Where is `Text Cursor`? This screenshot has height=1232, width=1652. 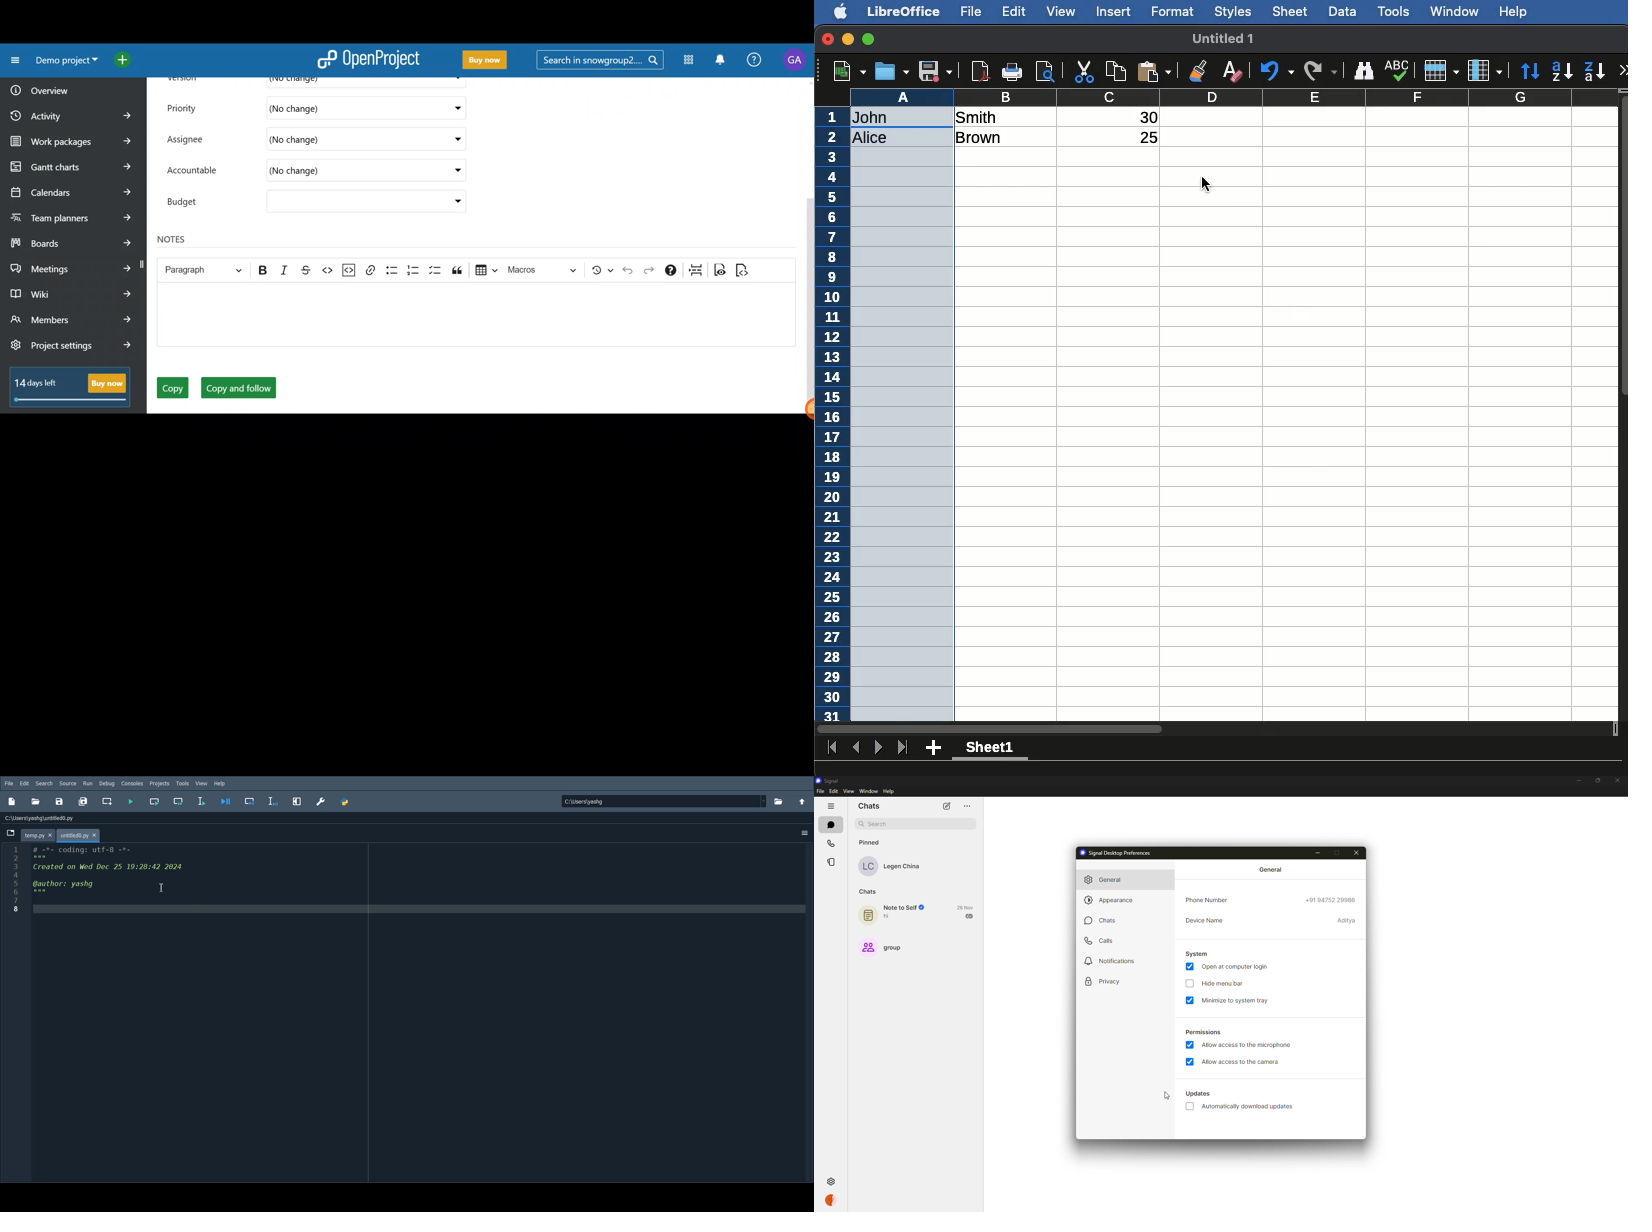 Text Cursor is located at coordinates (163, 888).